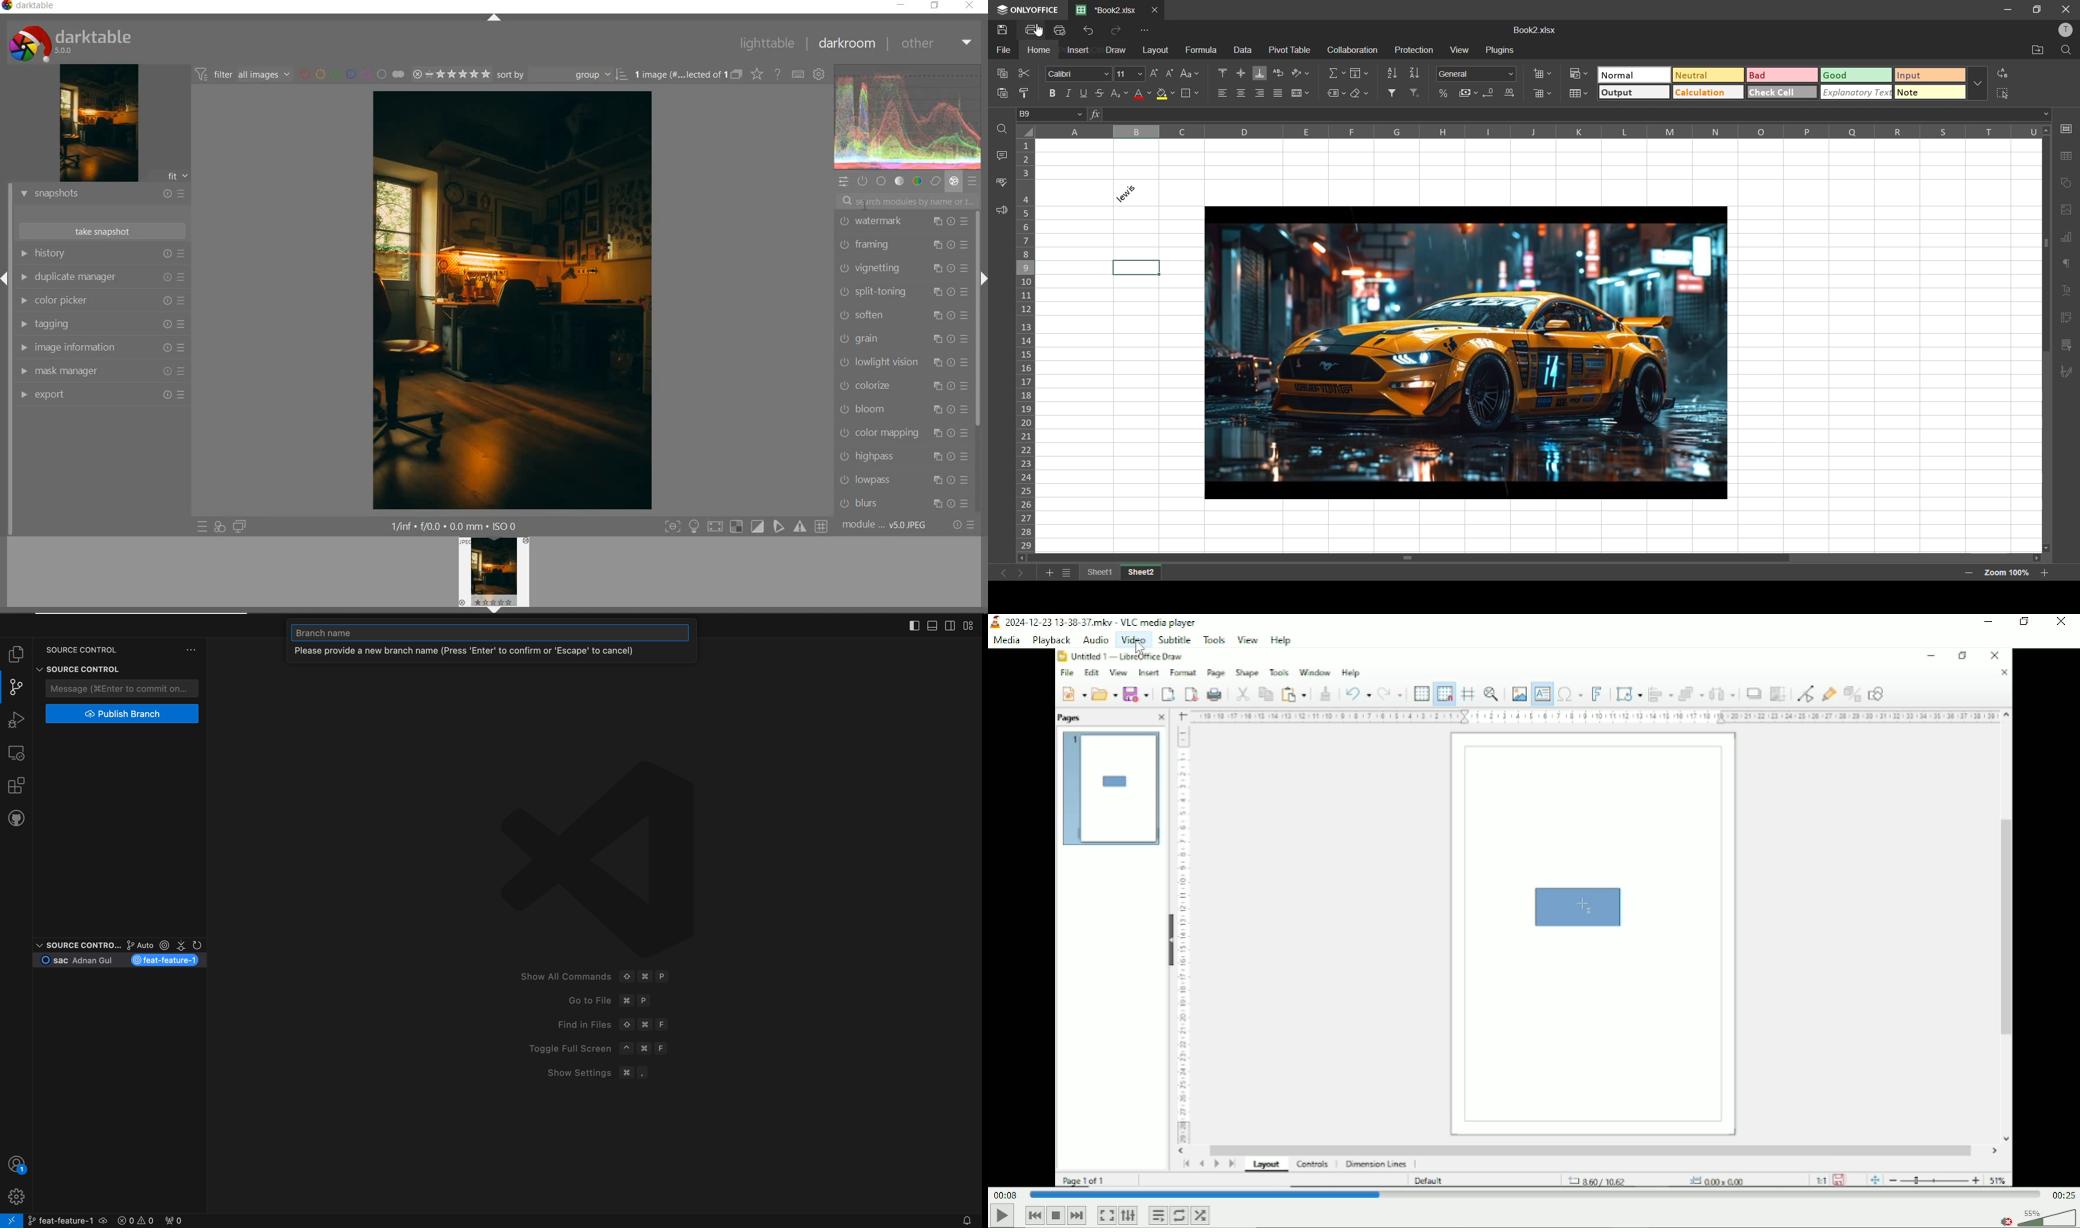  What do you see at coordinates (2024, 622) in the screenshot?
I see `Restore down` at bounding box center [2024, 622].